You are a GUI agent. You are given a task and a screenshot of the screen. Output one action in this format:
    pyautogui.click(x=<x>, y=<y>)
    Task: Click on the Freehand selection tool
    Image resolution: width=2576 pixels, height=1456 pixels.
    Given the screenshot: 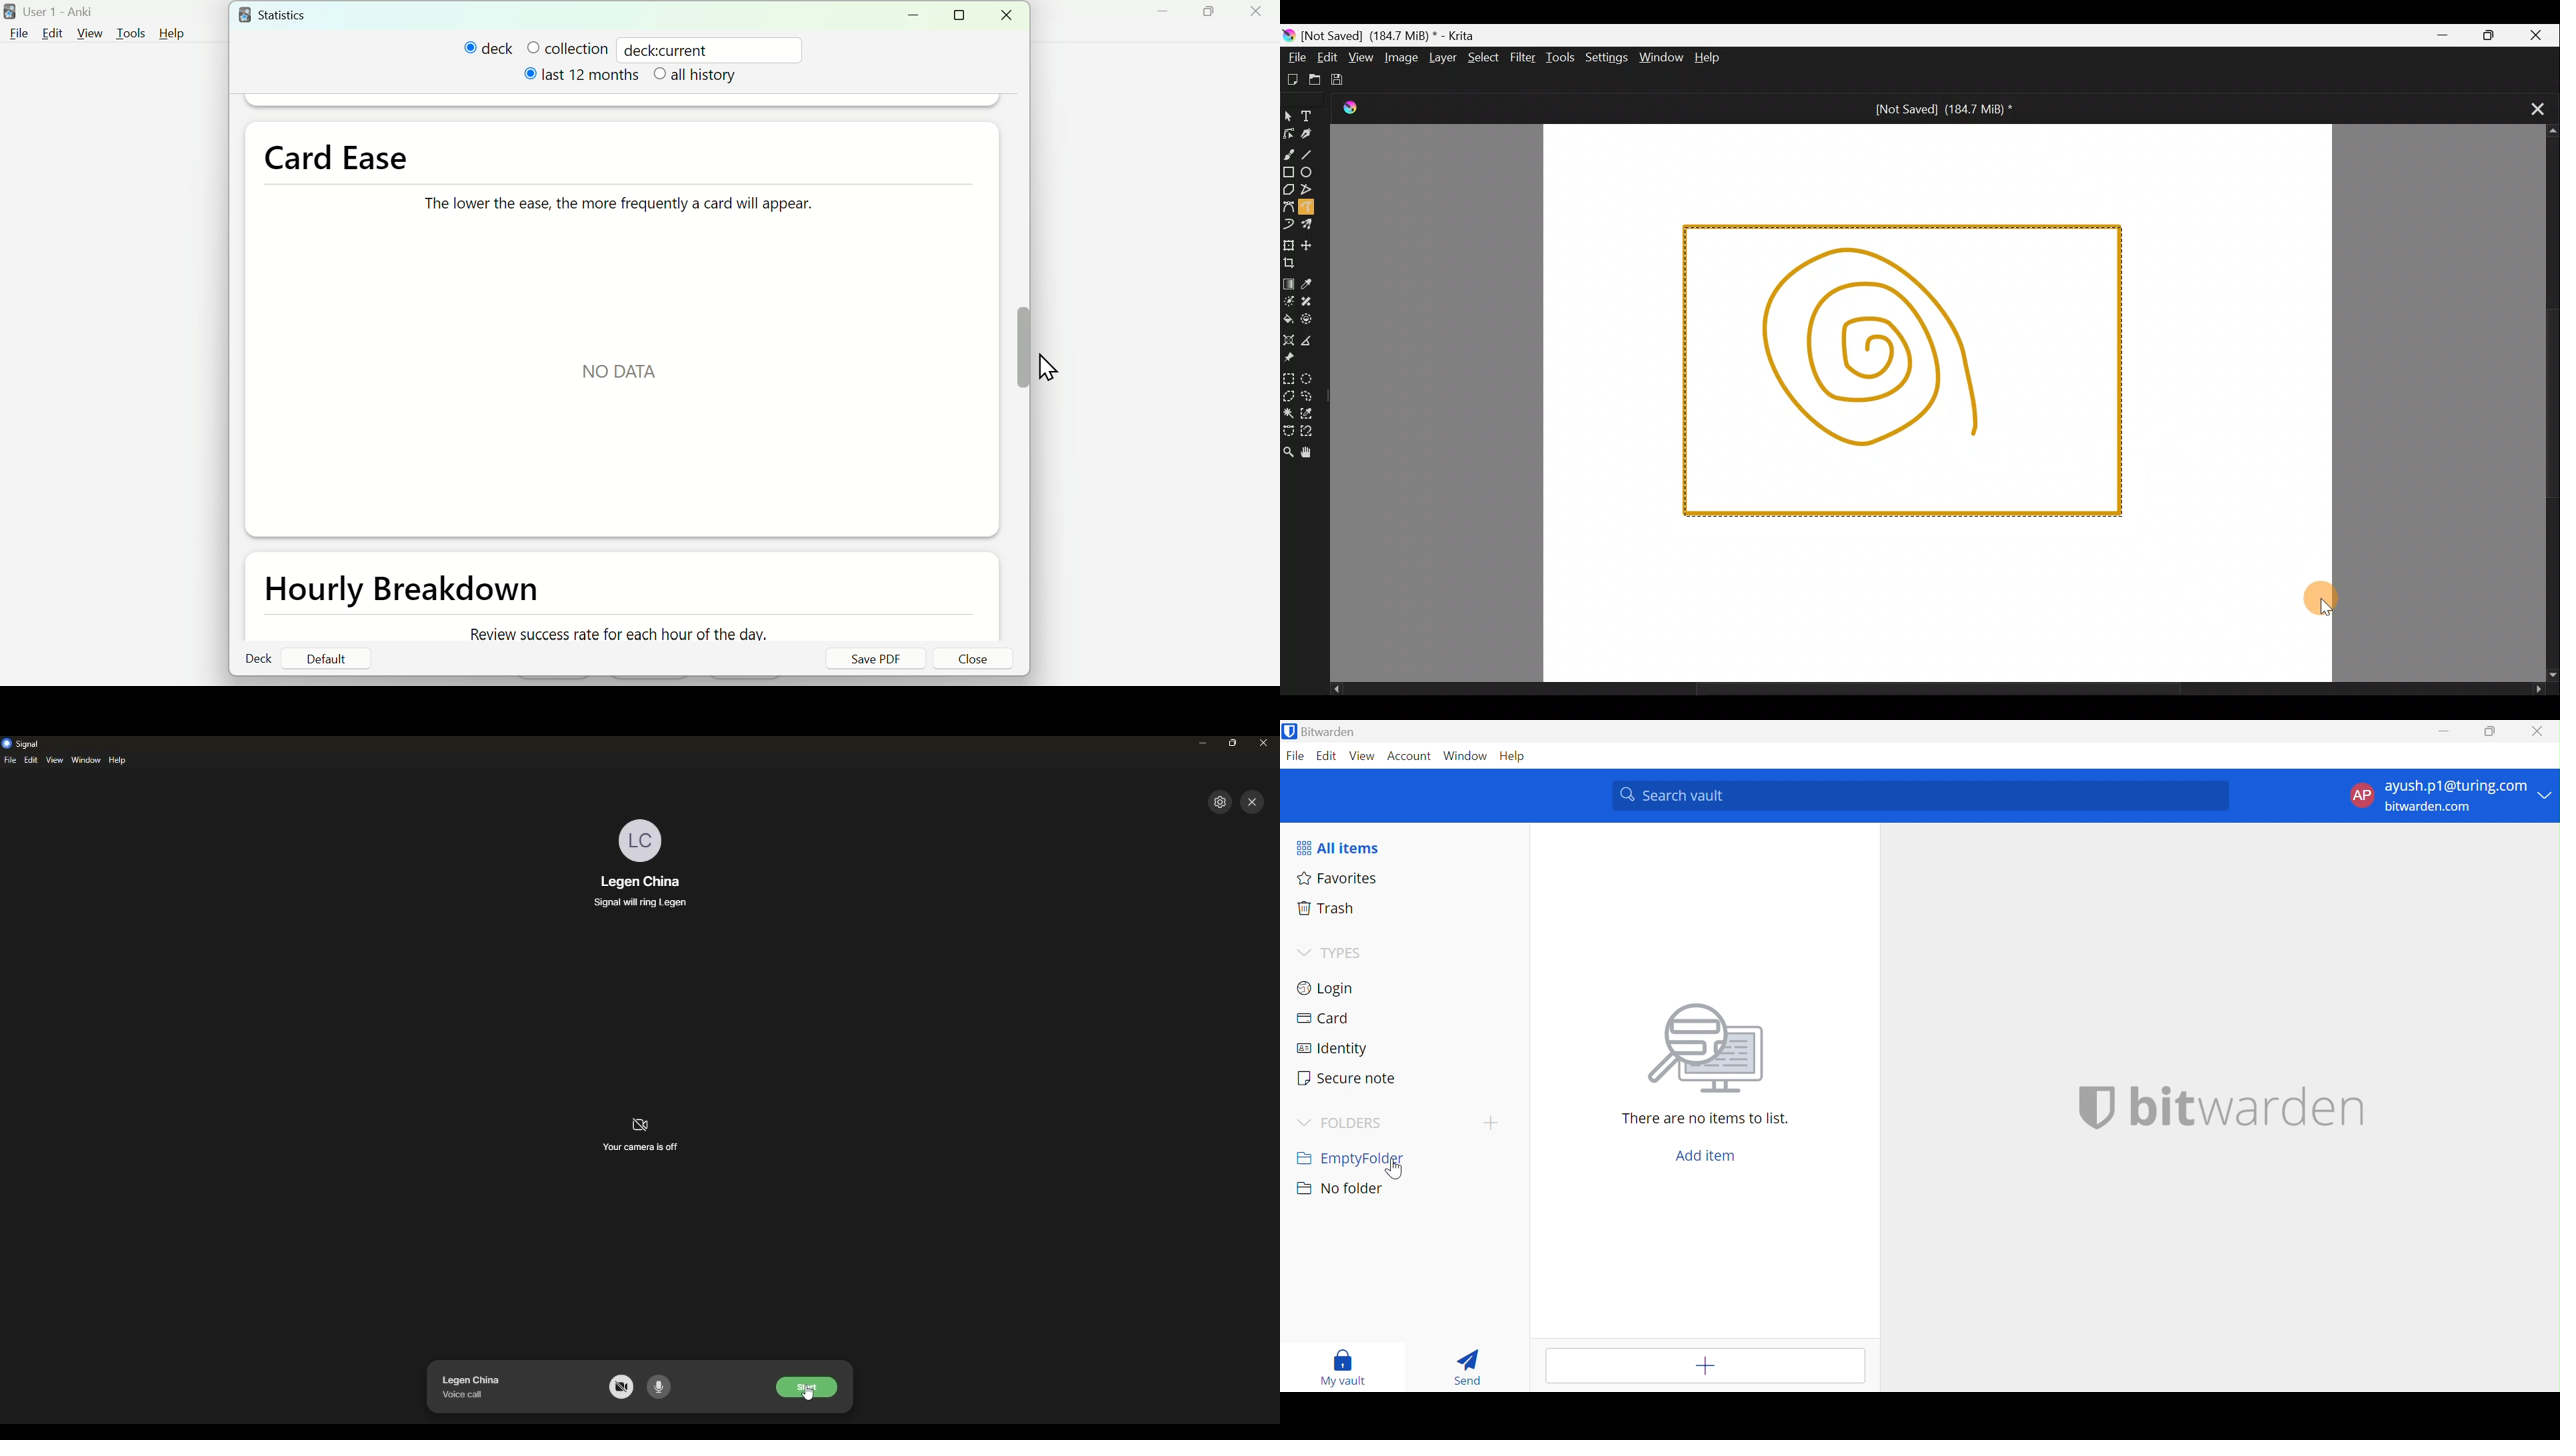 What is the action you would take?
    pyautogui.click(x=1315, y=398)
    